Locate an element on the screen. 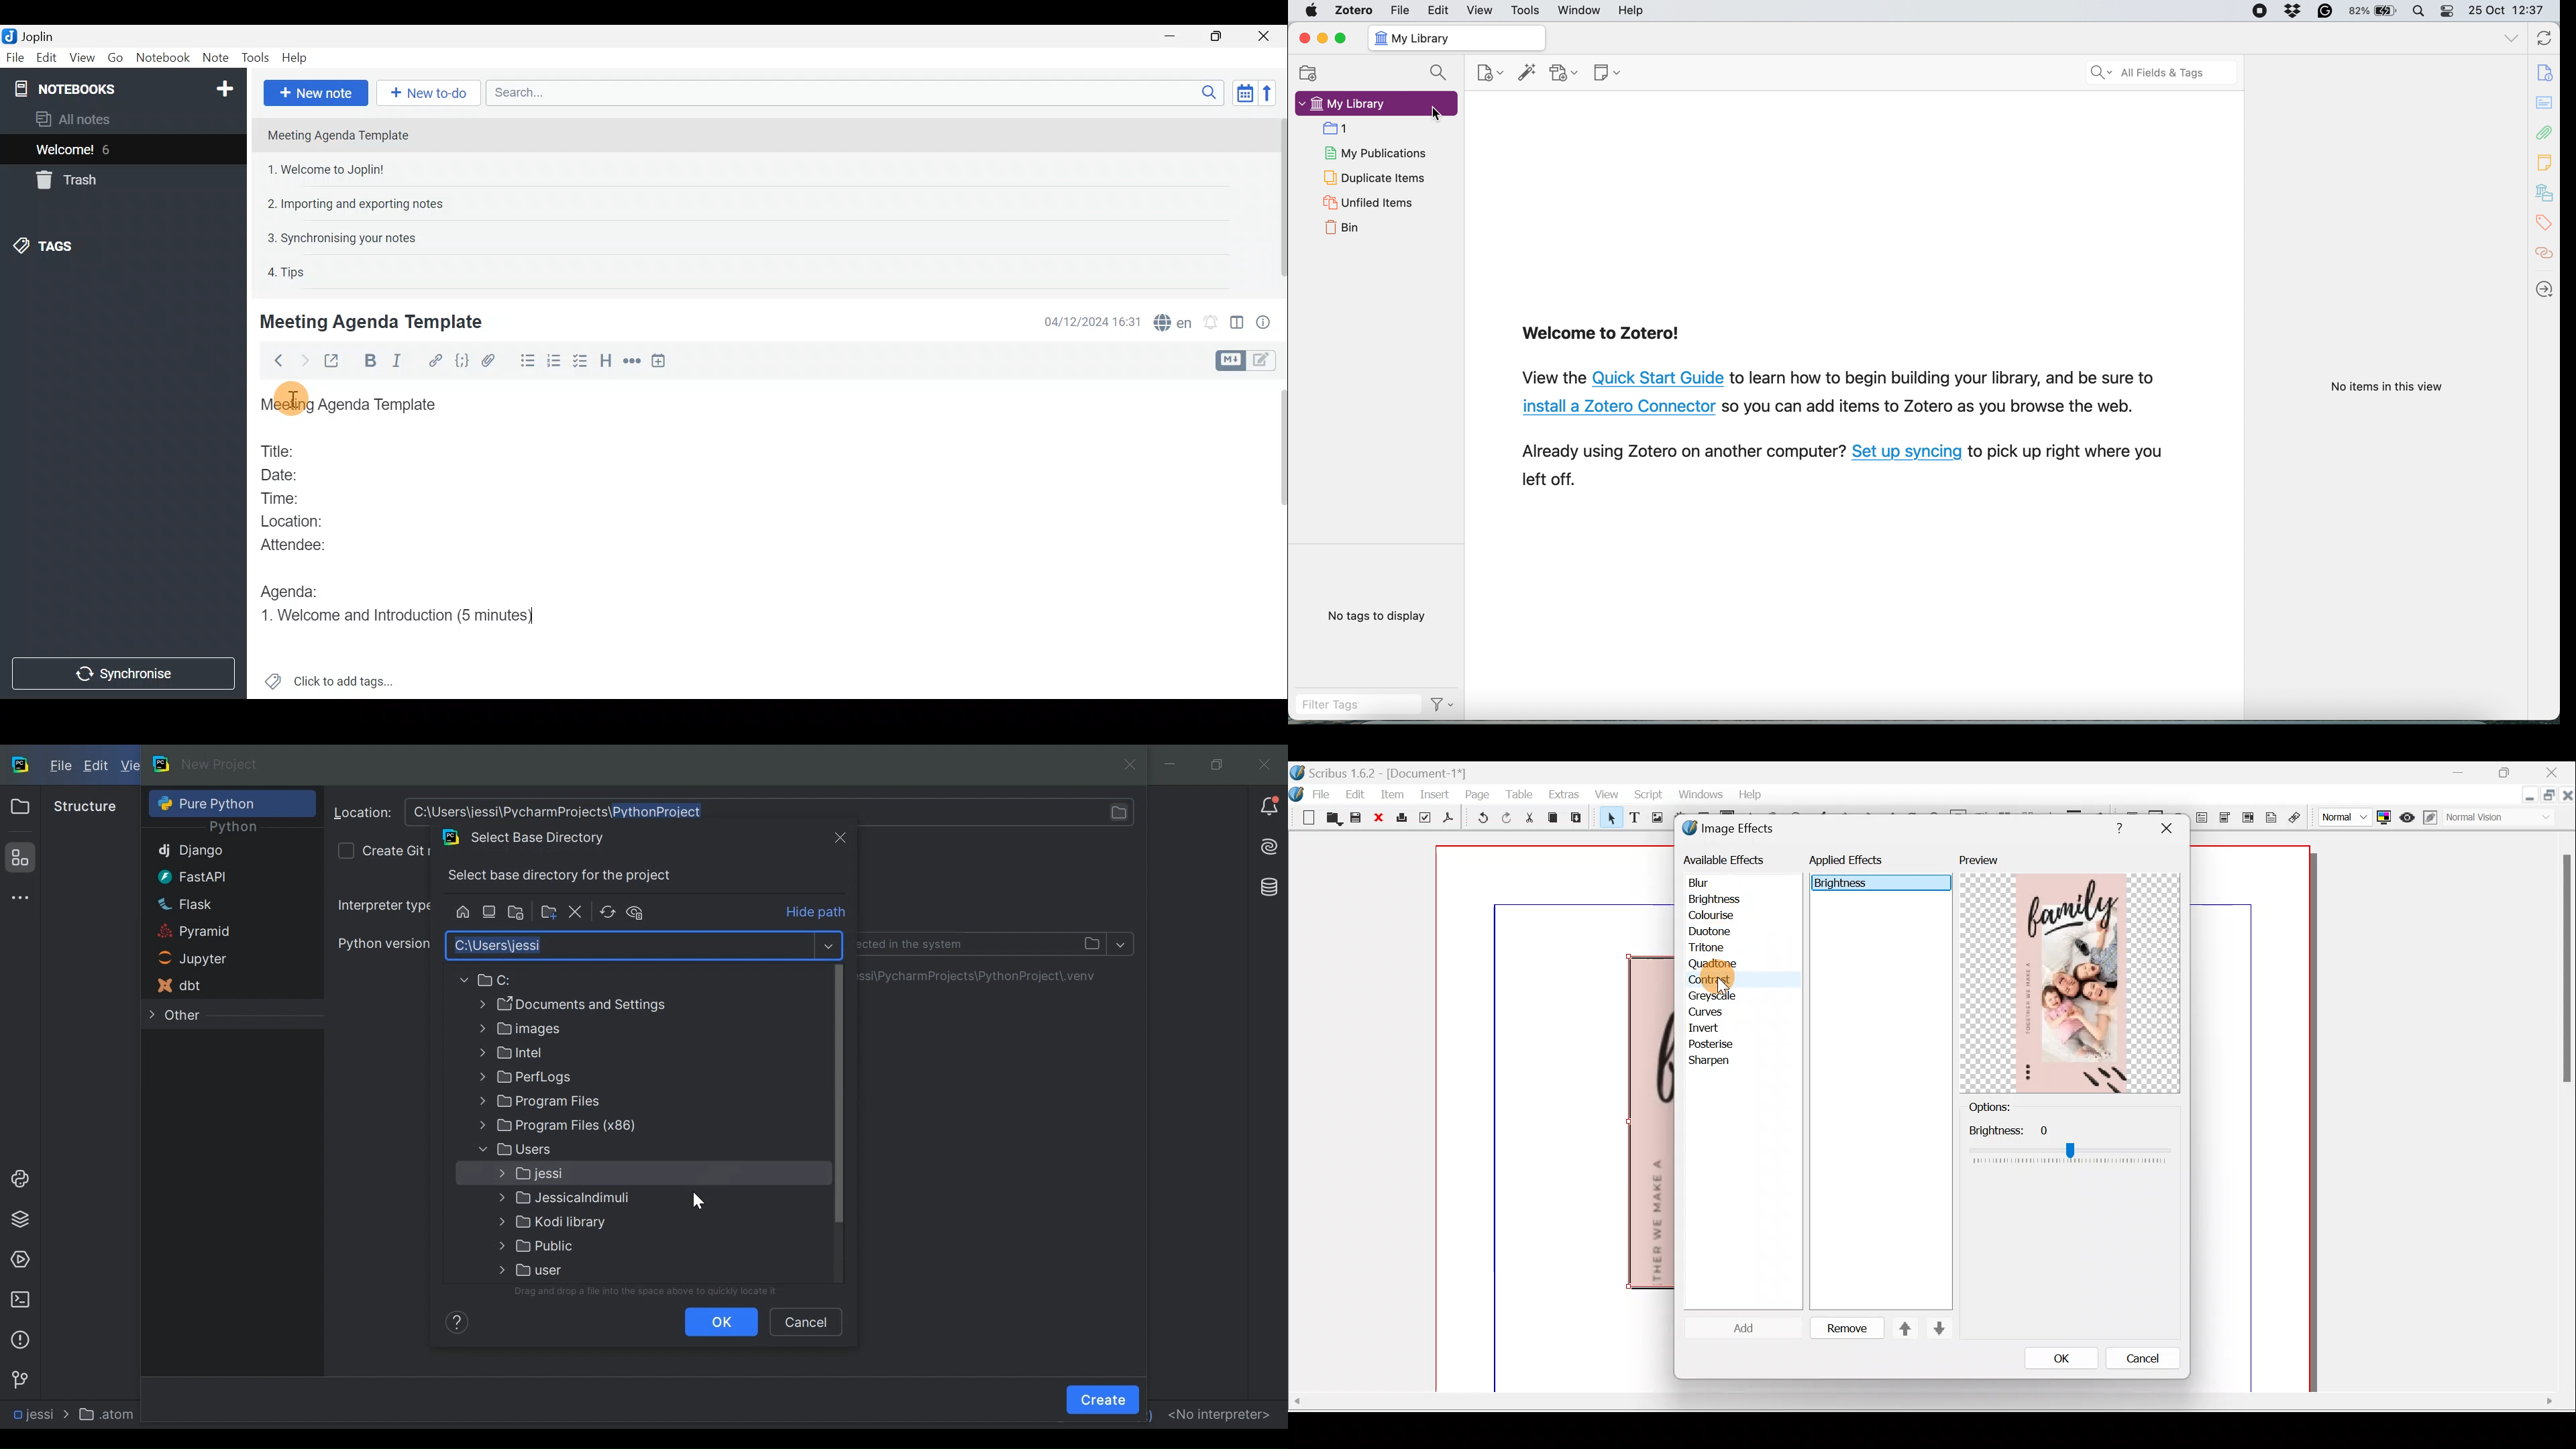 This screenshot has height=1456, width=2576. No items in this view is located at coordinates (2388, 387).